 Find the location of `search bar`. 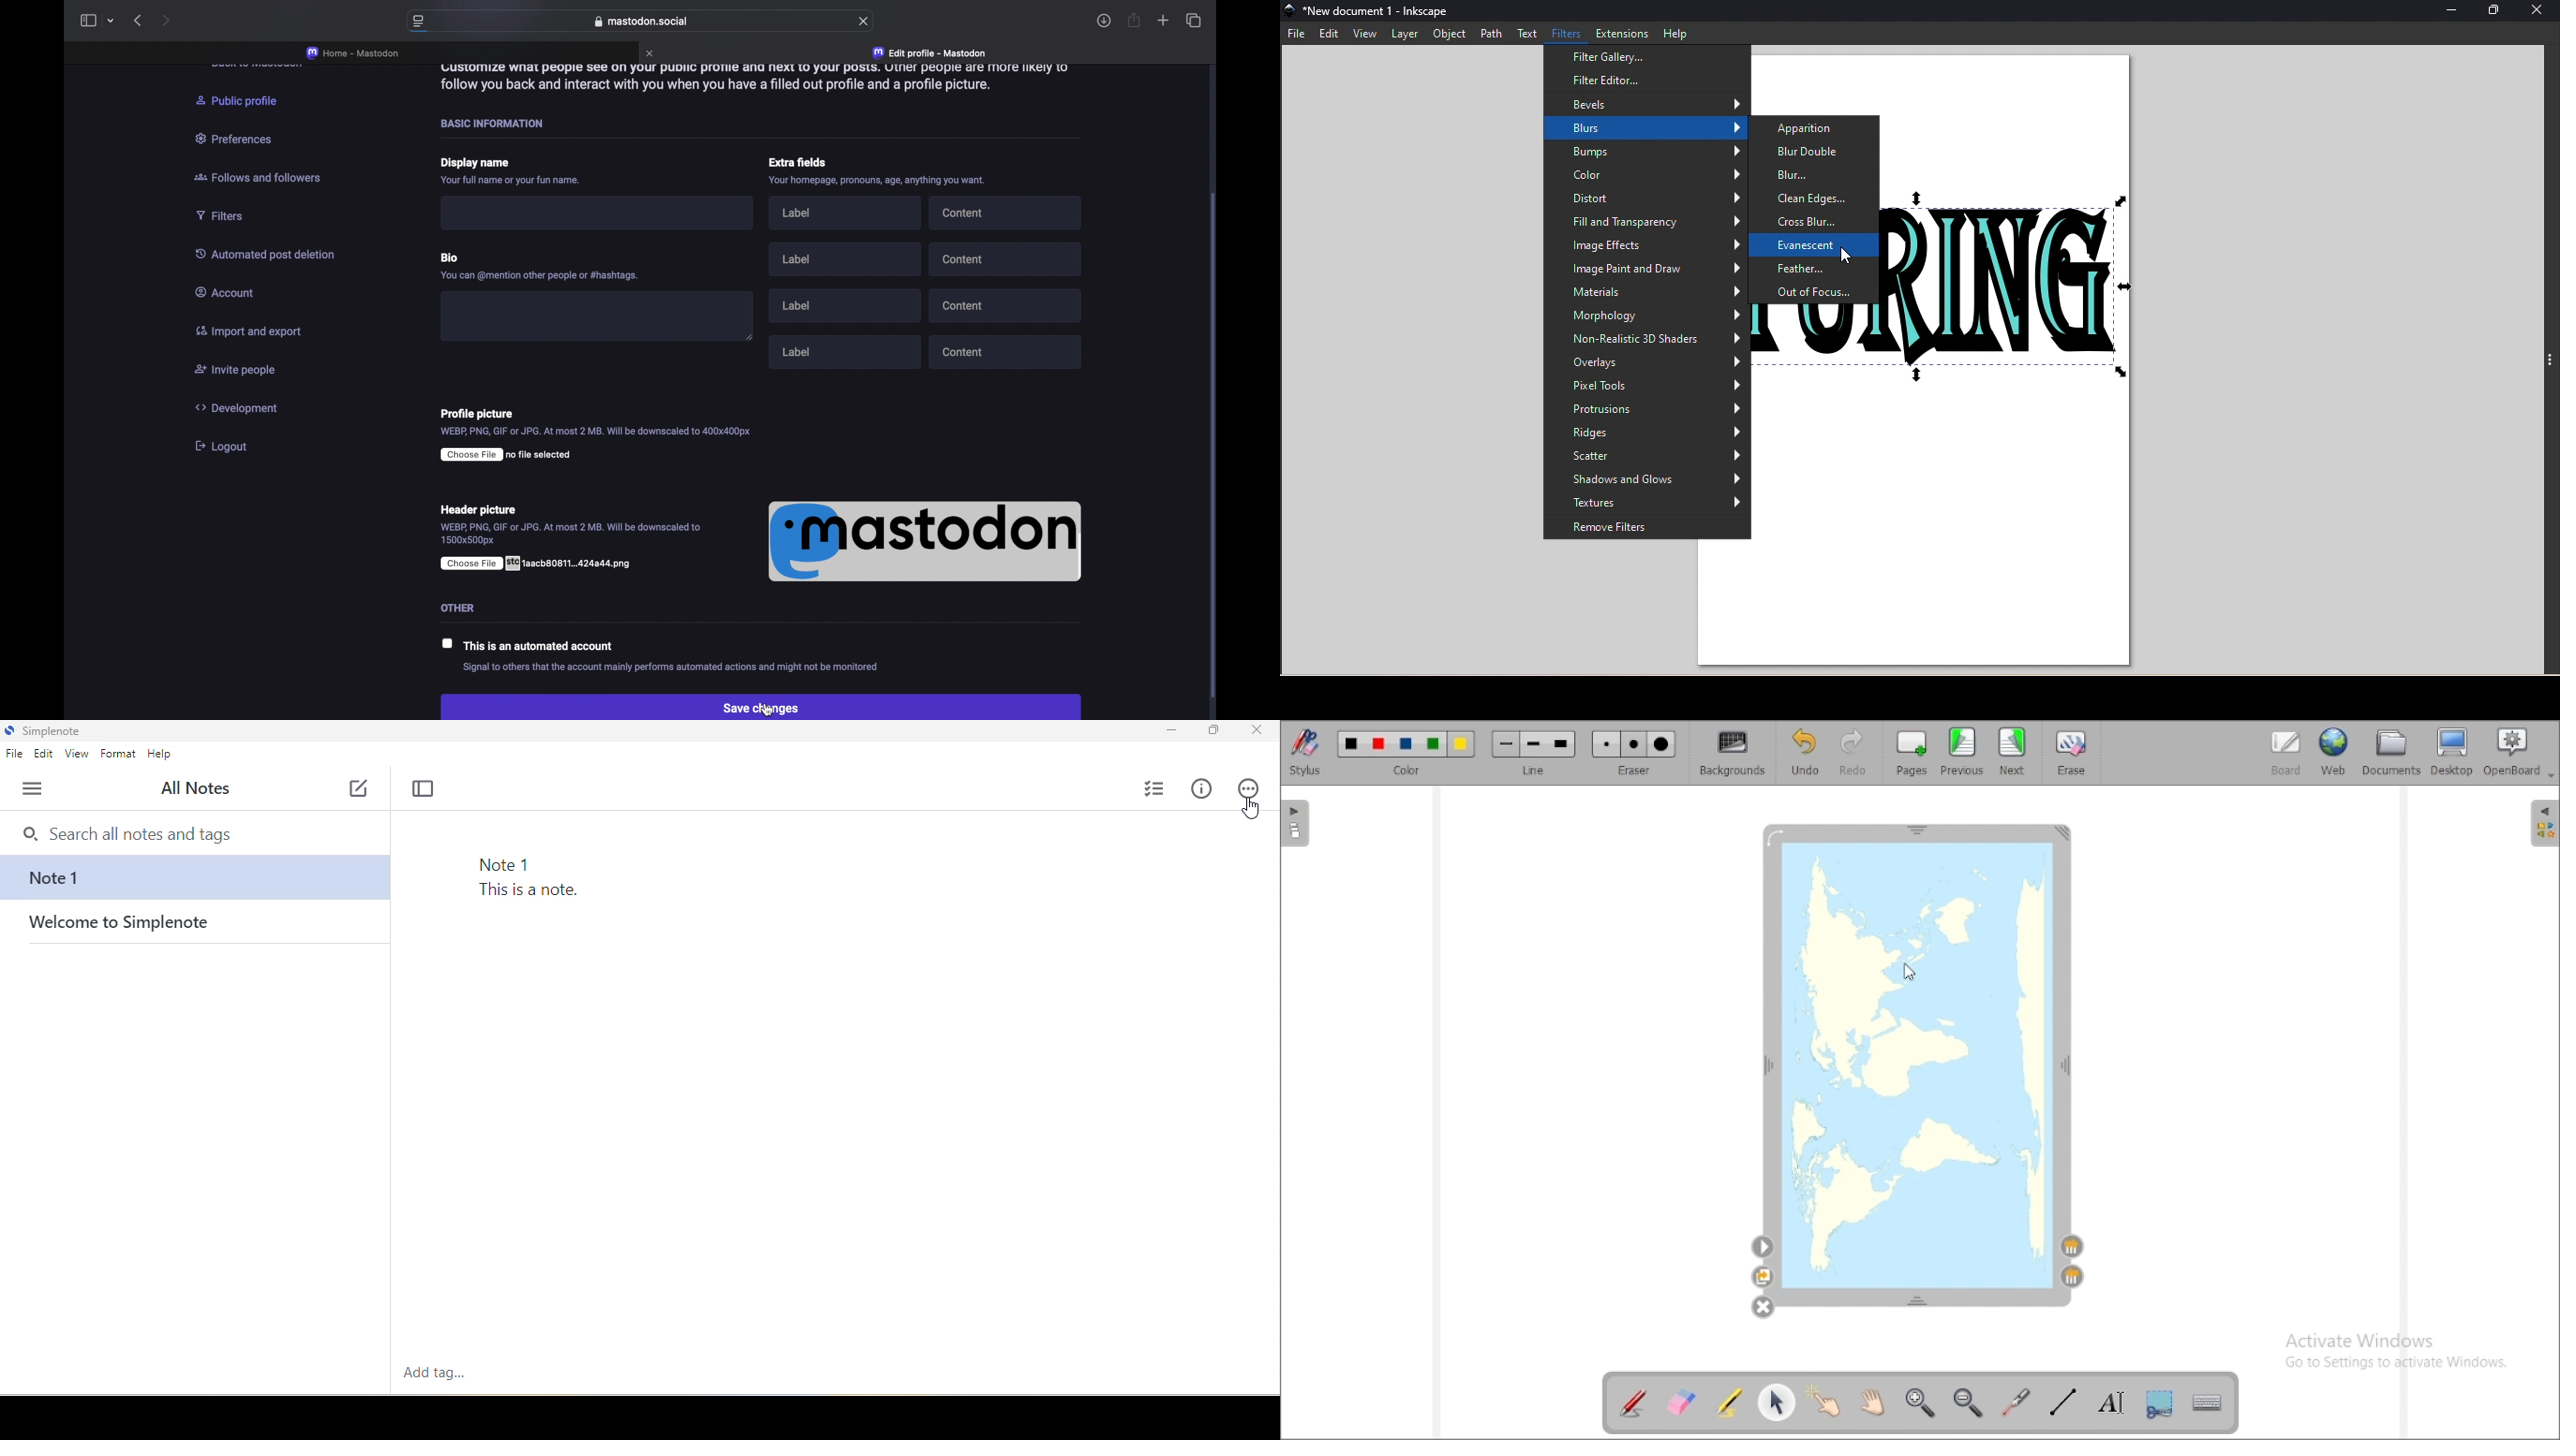

search bar is located at coordinates (139, 834).